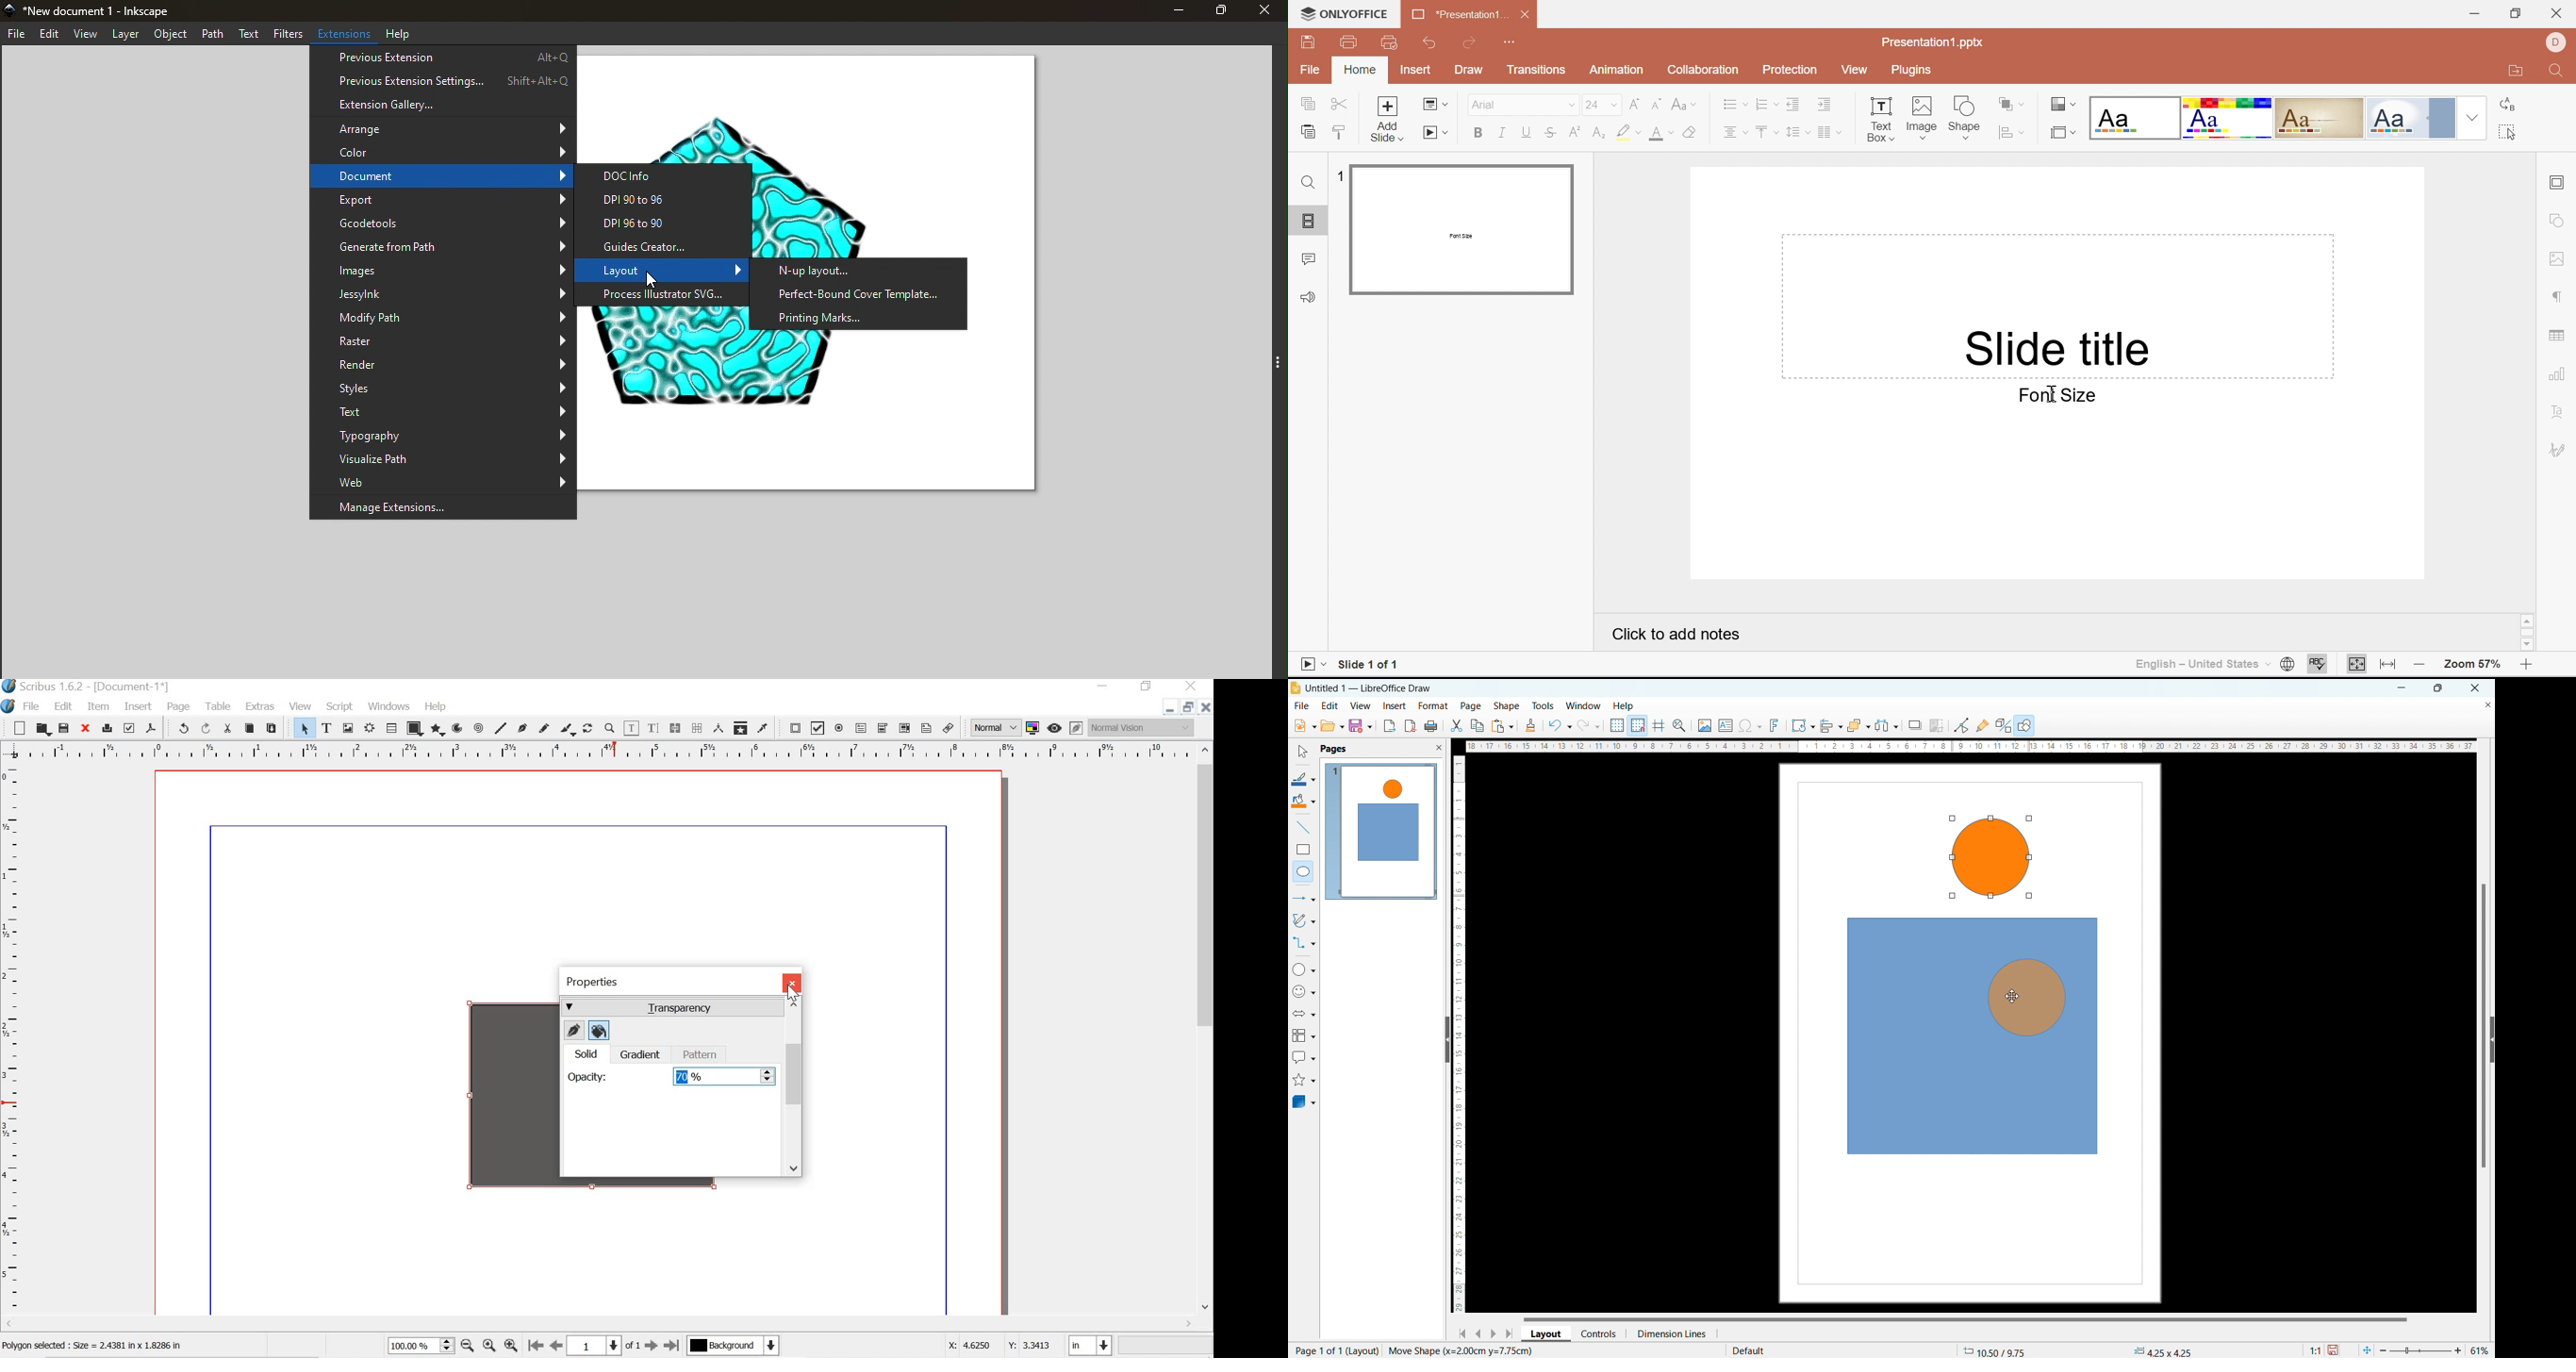  I want to click on pdf combo box, so click(882, 727).